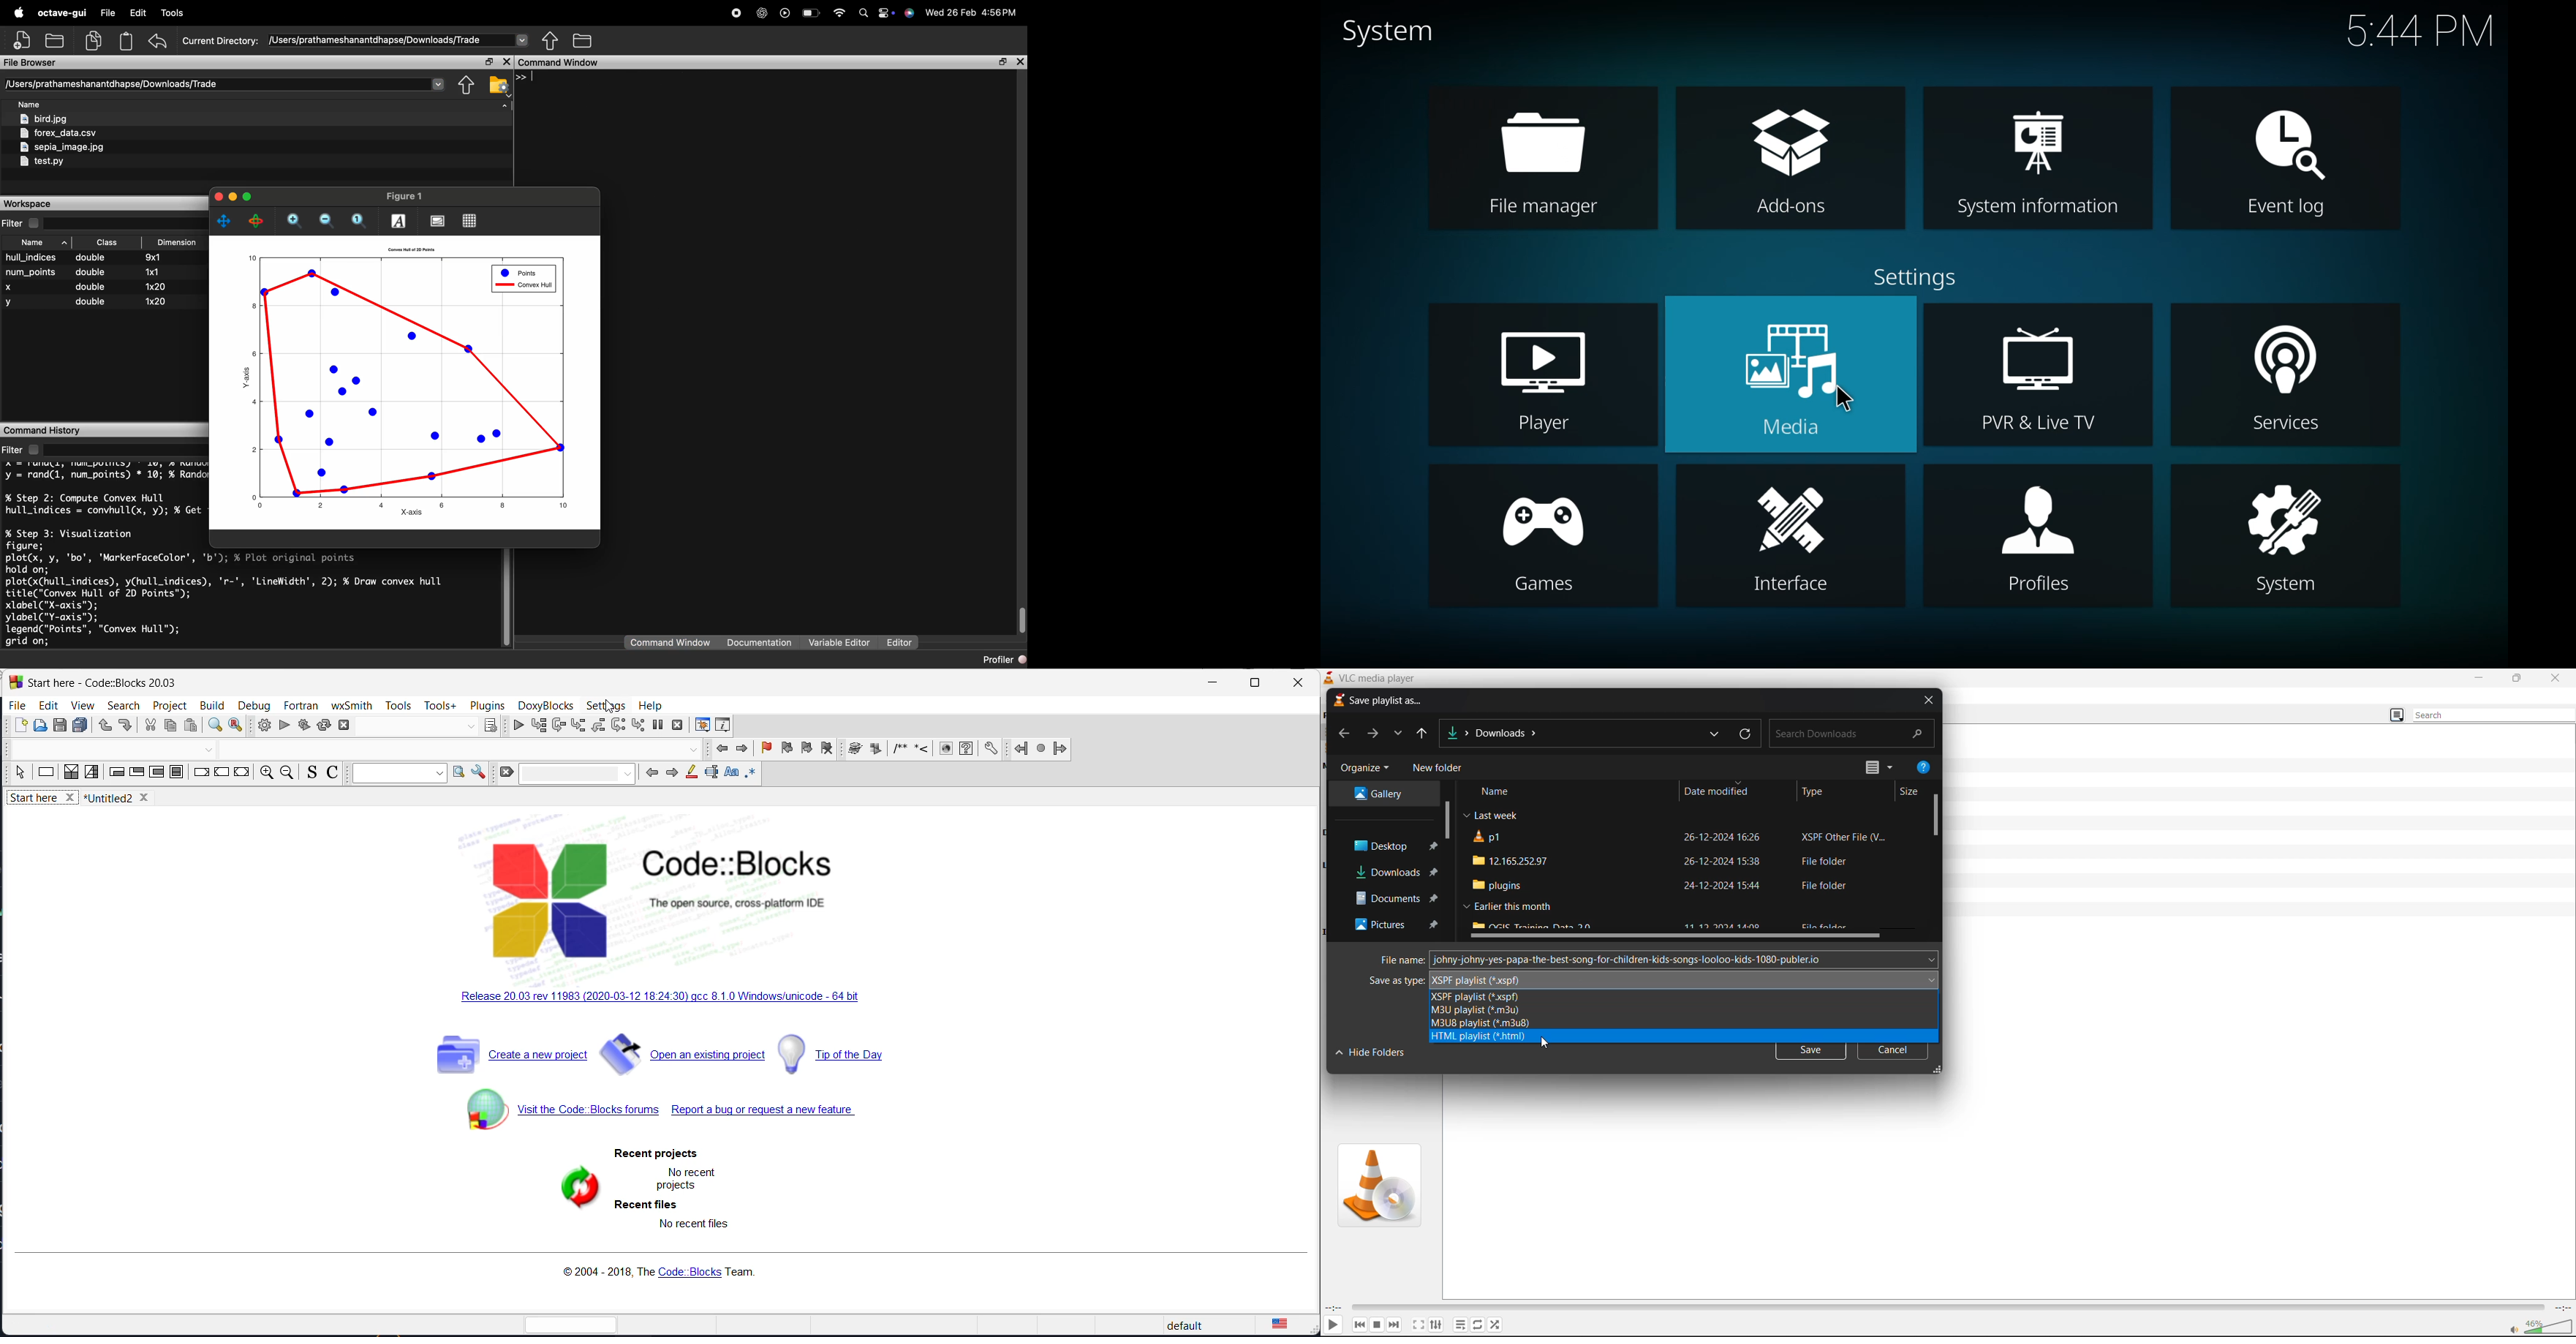  I want to click on change view, so click(1880, 768).